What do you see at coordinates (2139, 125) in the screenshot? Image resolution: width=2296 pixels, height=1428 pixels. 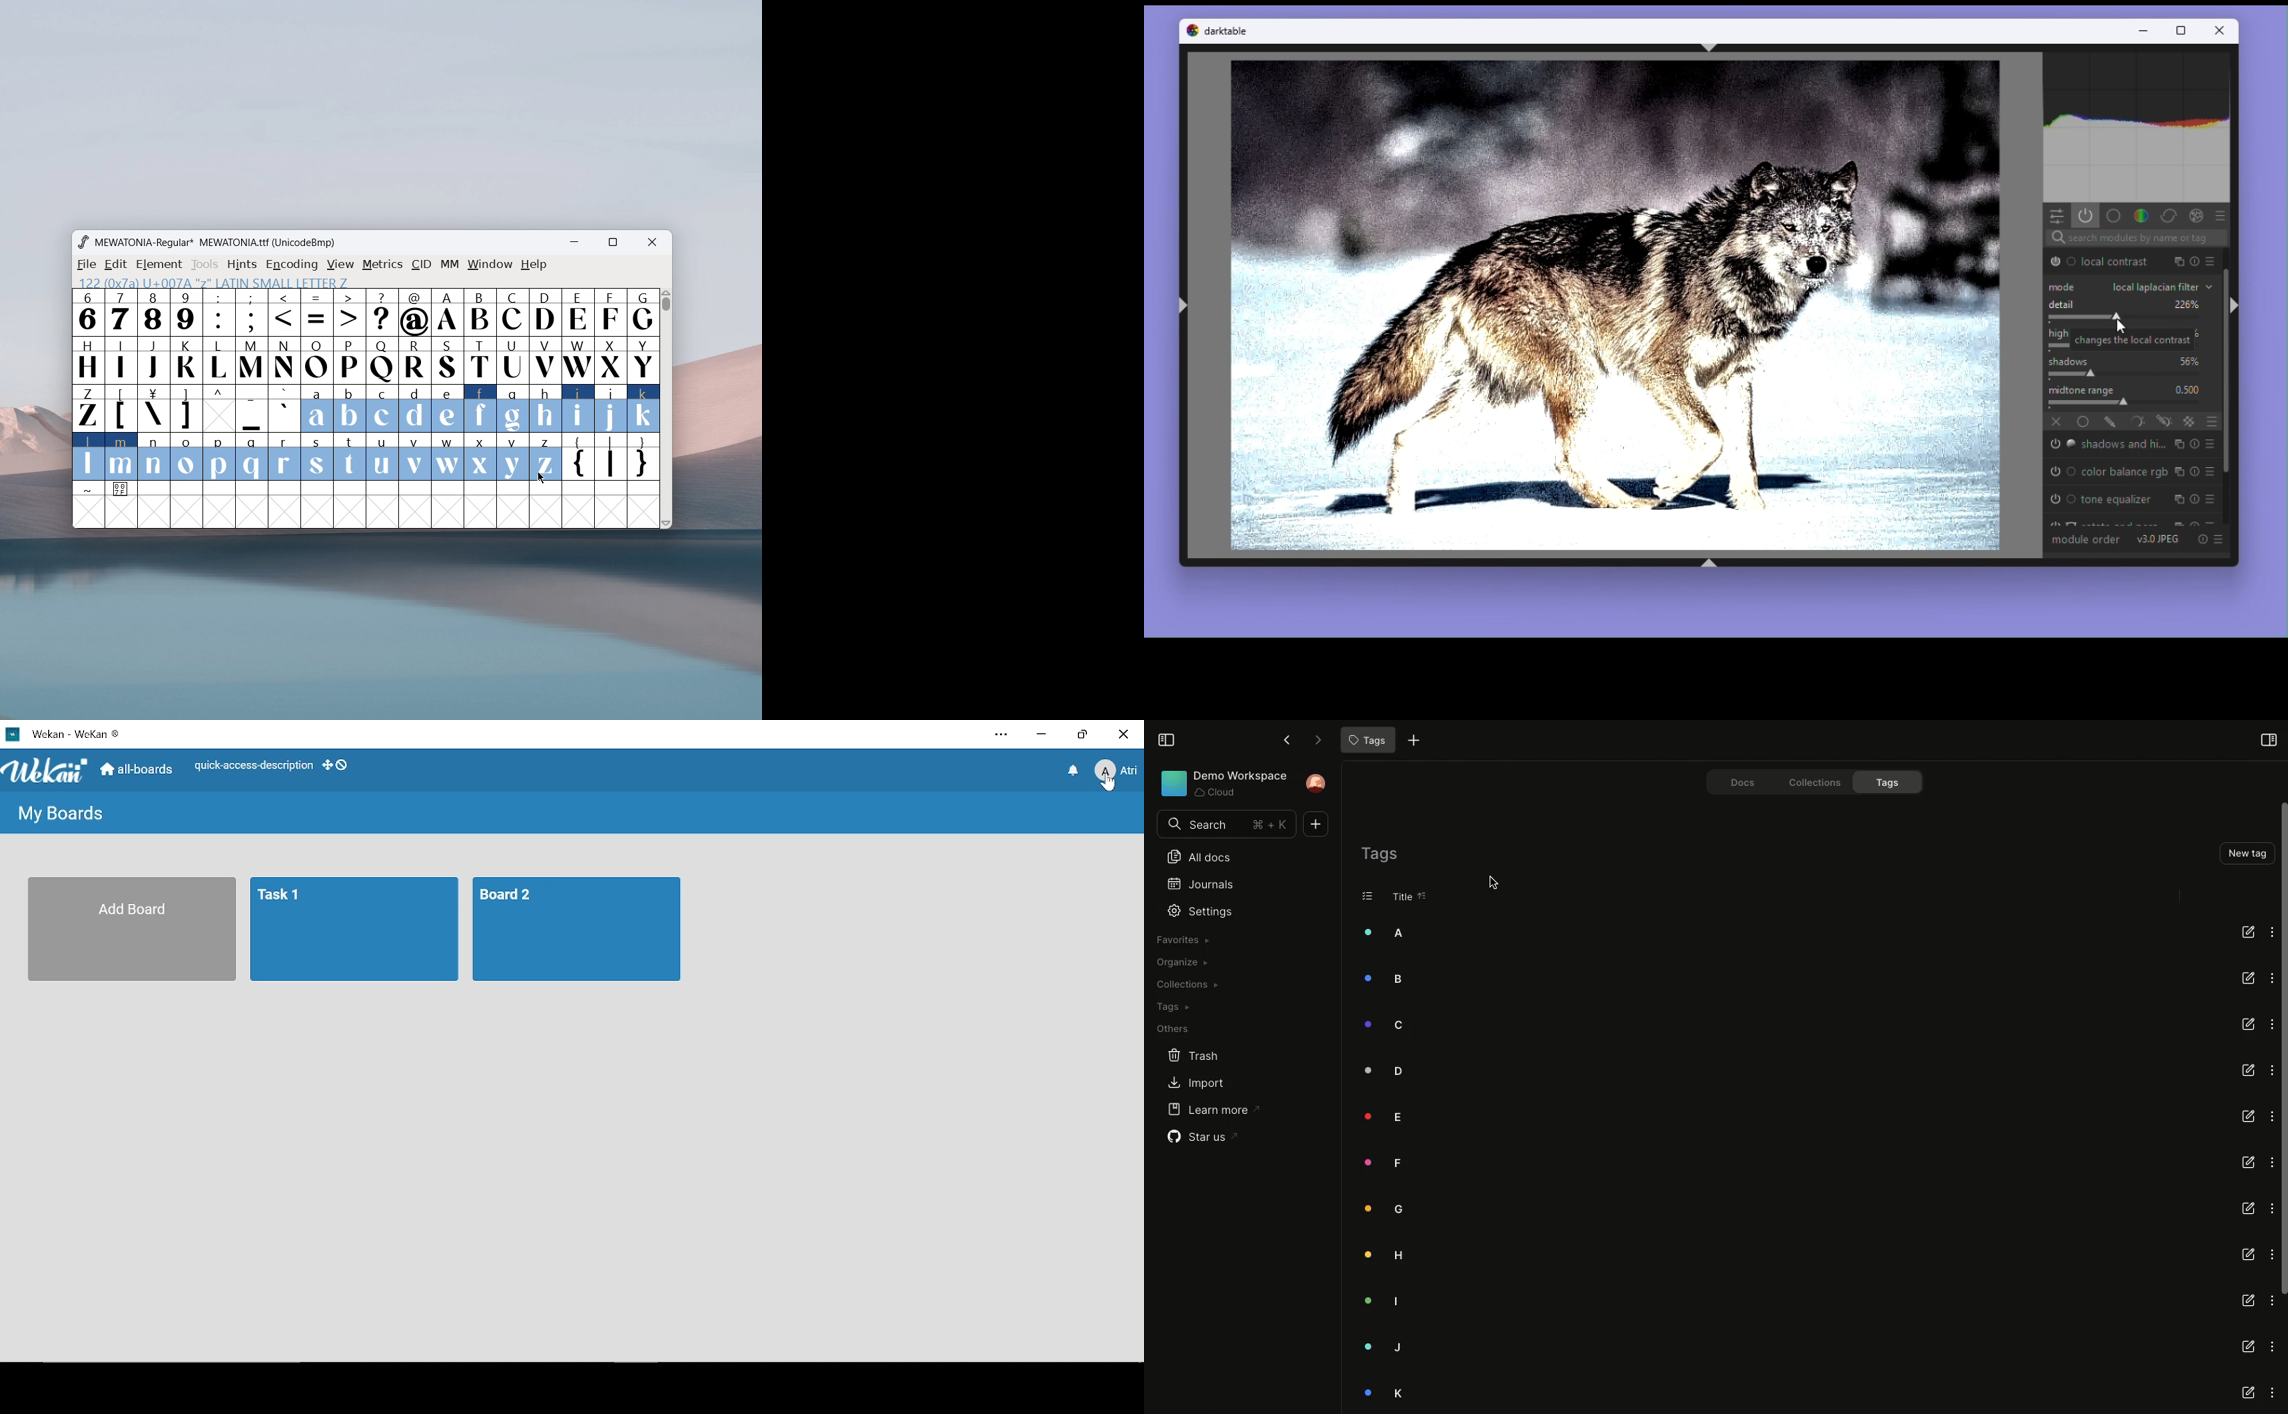 I see `histogram` at bounding box center [2139, 125].